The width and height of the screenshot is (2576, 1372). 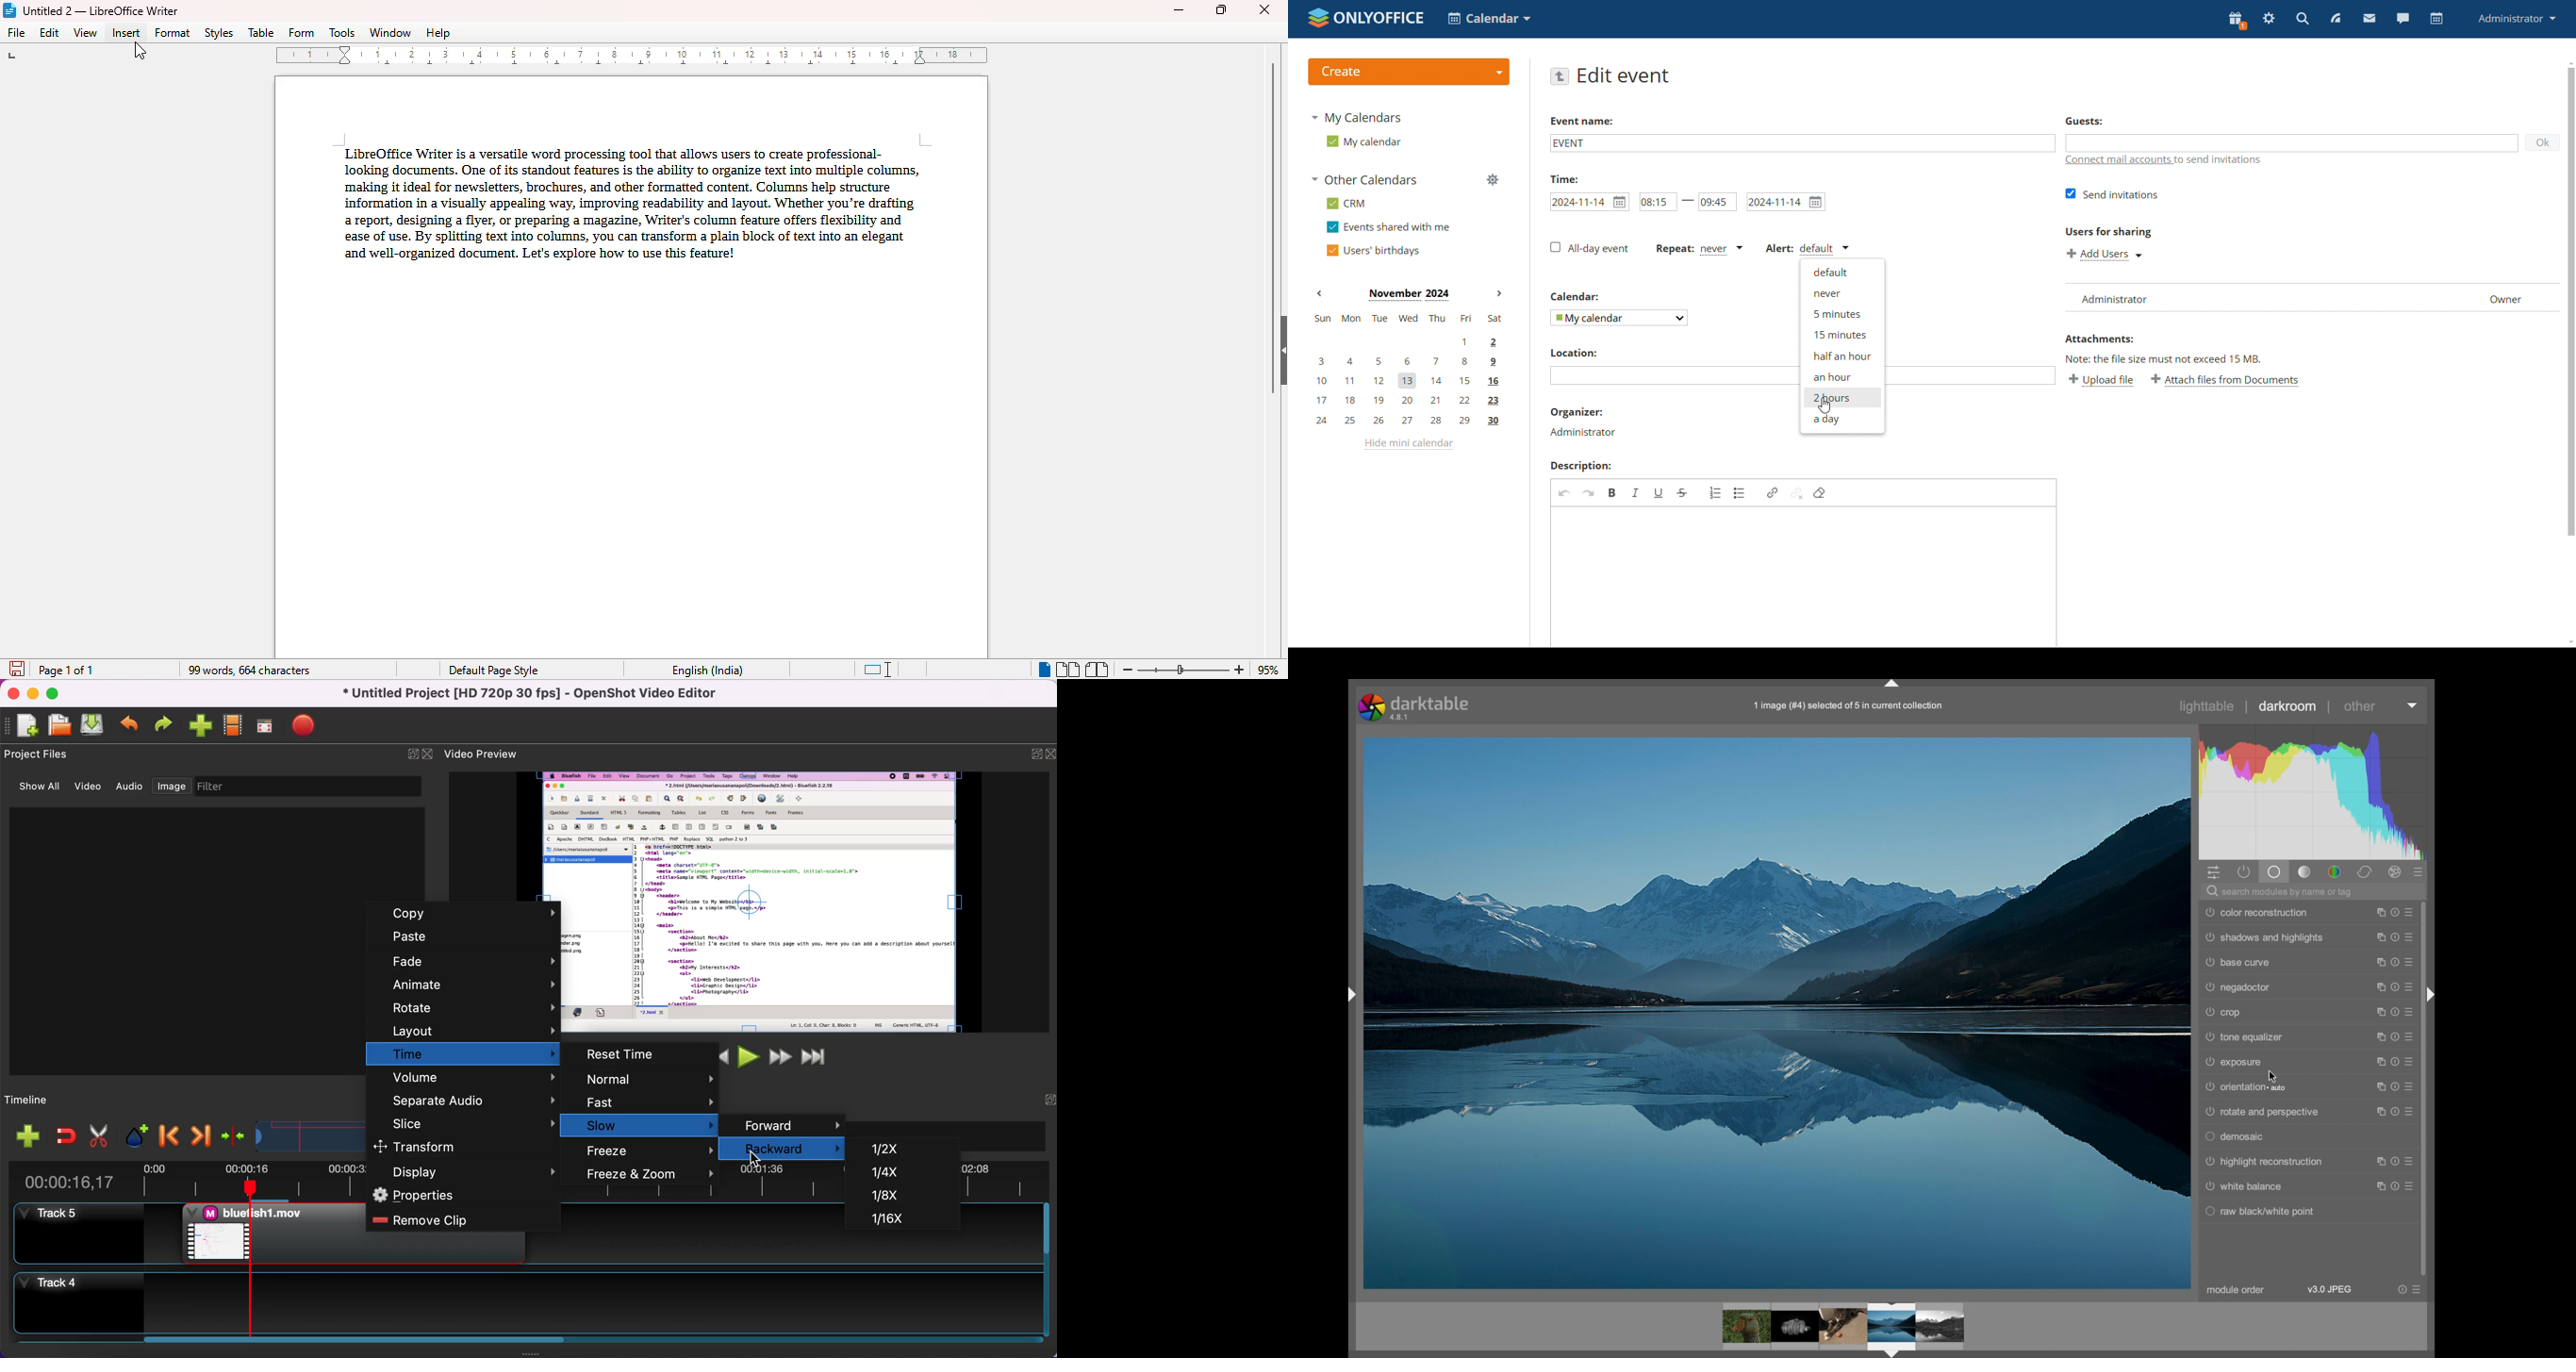 What do you see at coordinates (2104, 255) in the screenshot?
I see `add users` at bounding box center [2104, 255].